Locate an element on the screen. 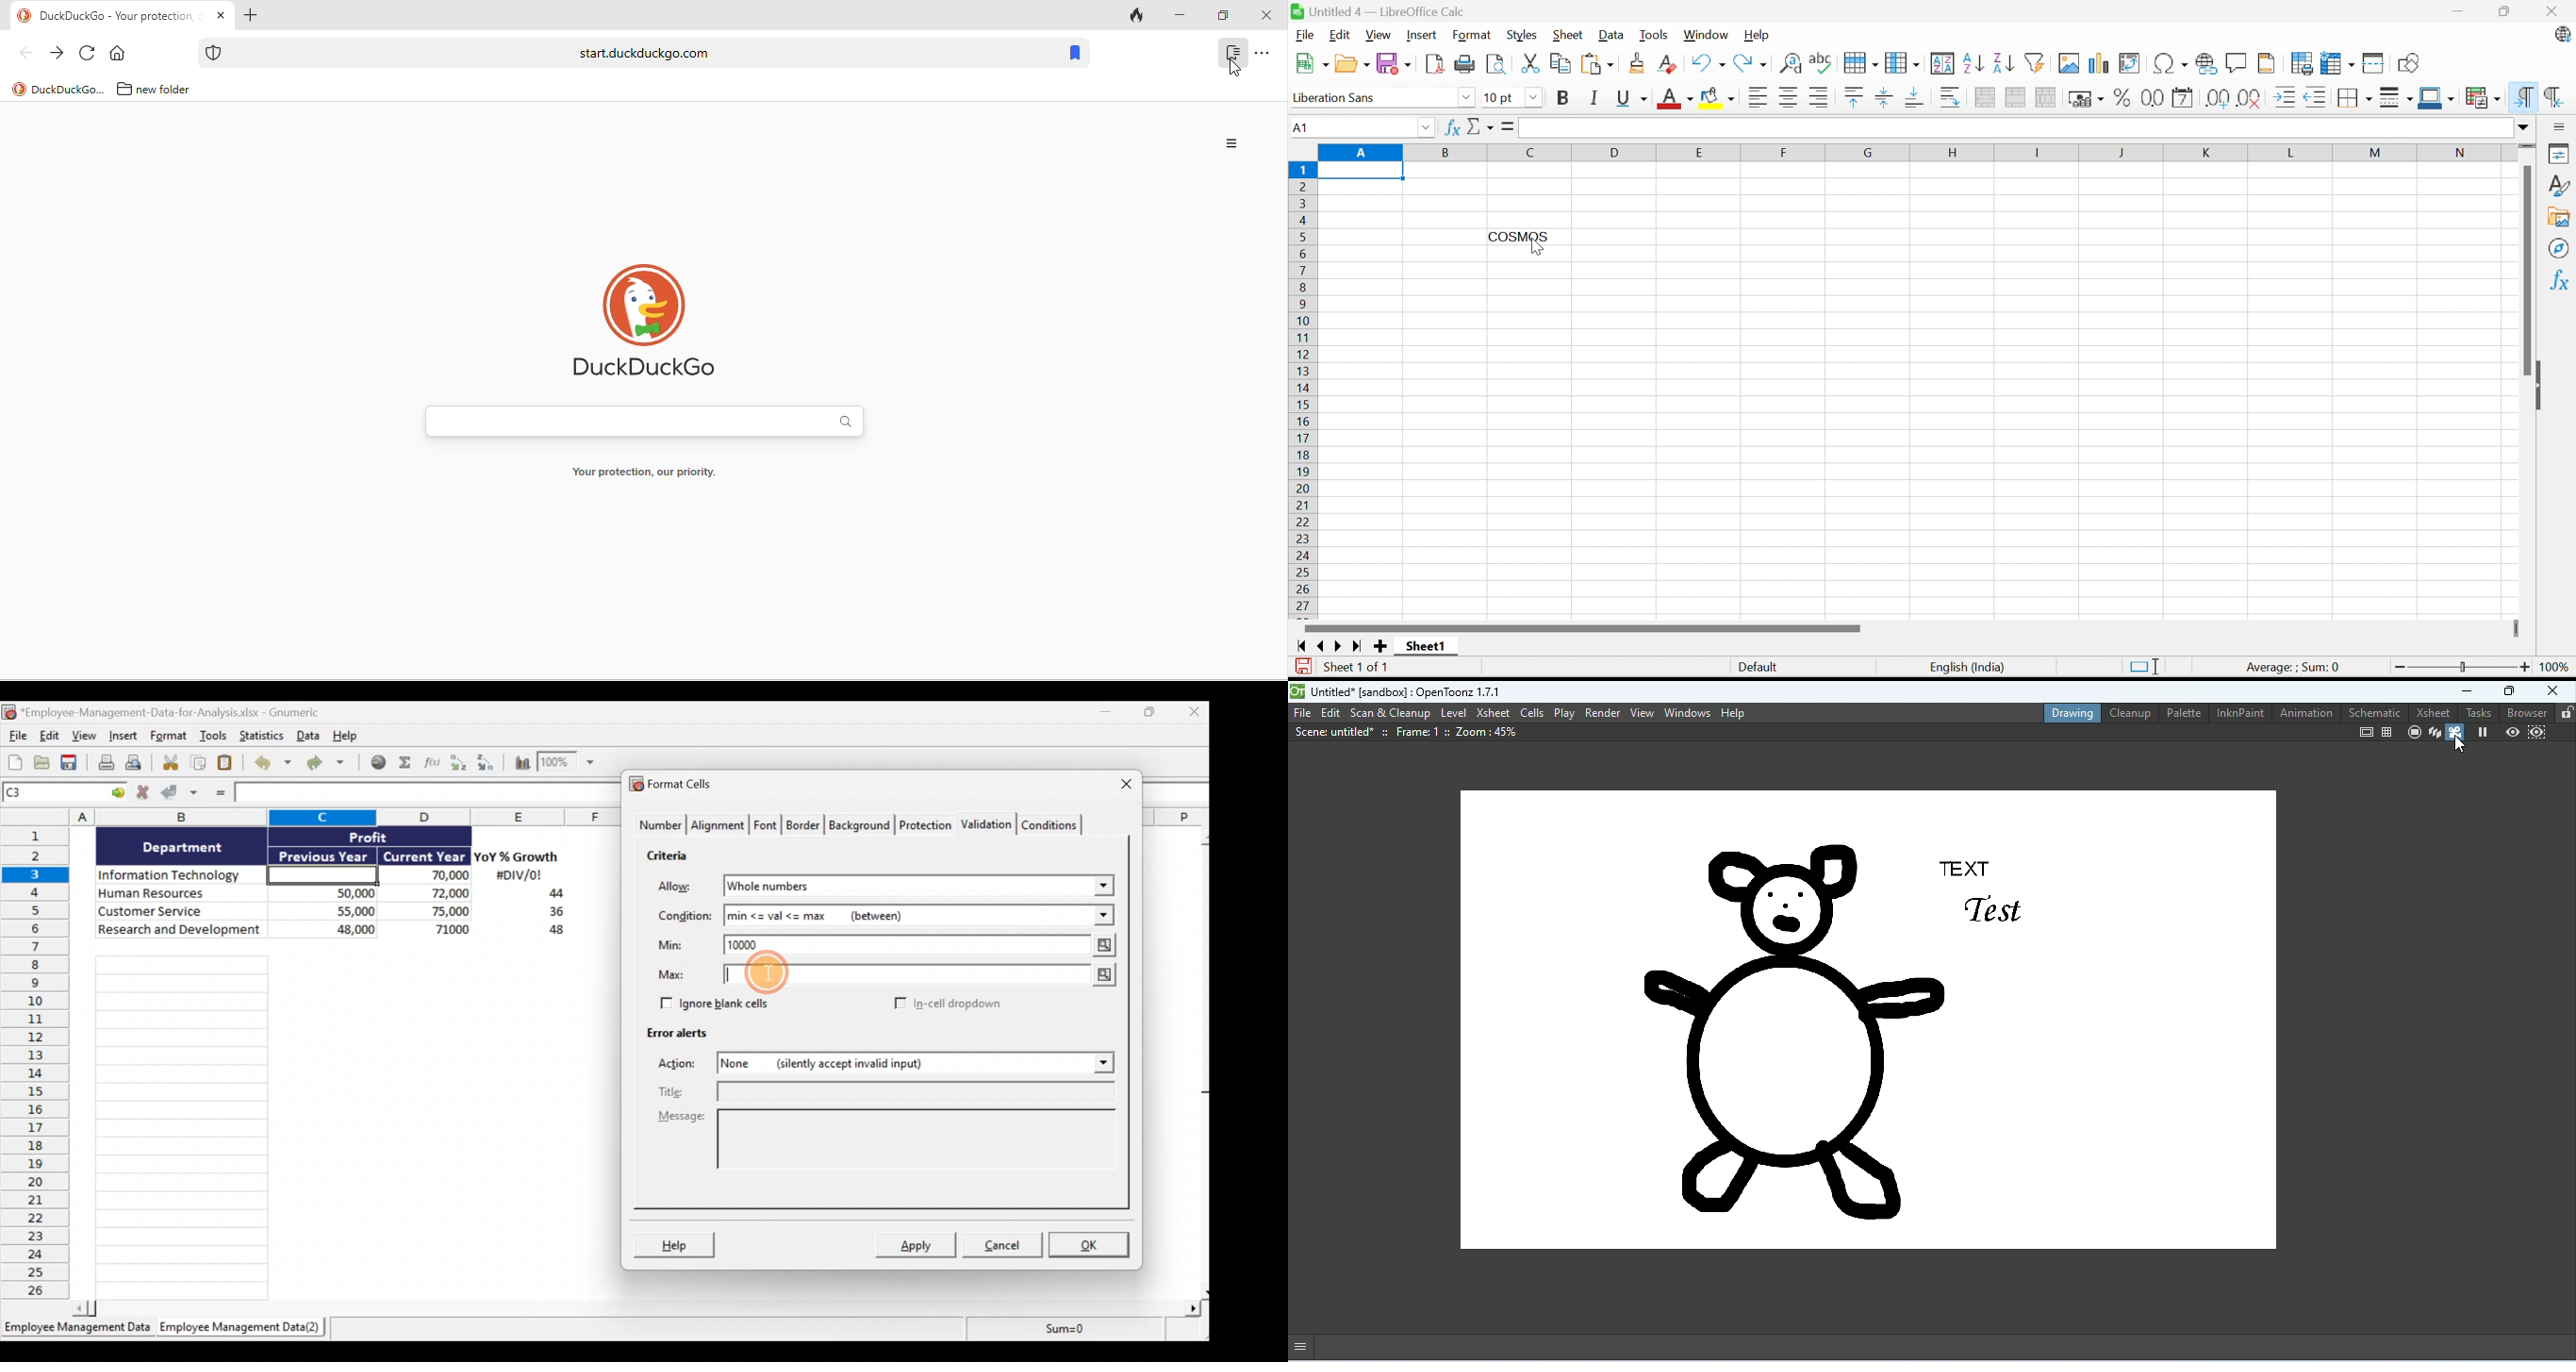  Slider is located at coordinates (2463, 667).